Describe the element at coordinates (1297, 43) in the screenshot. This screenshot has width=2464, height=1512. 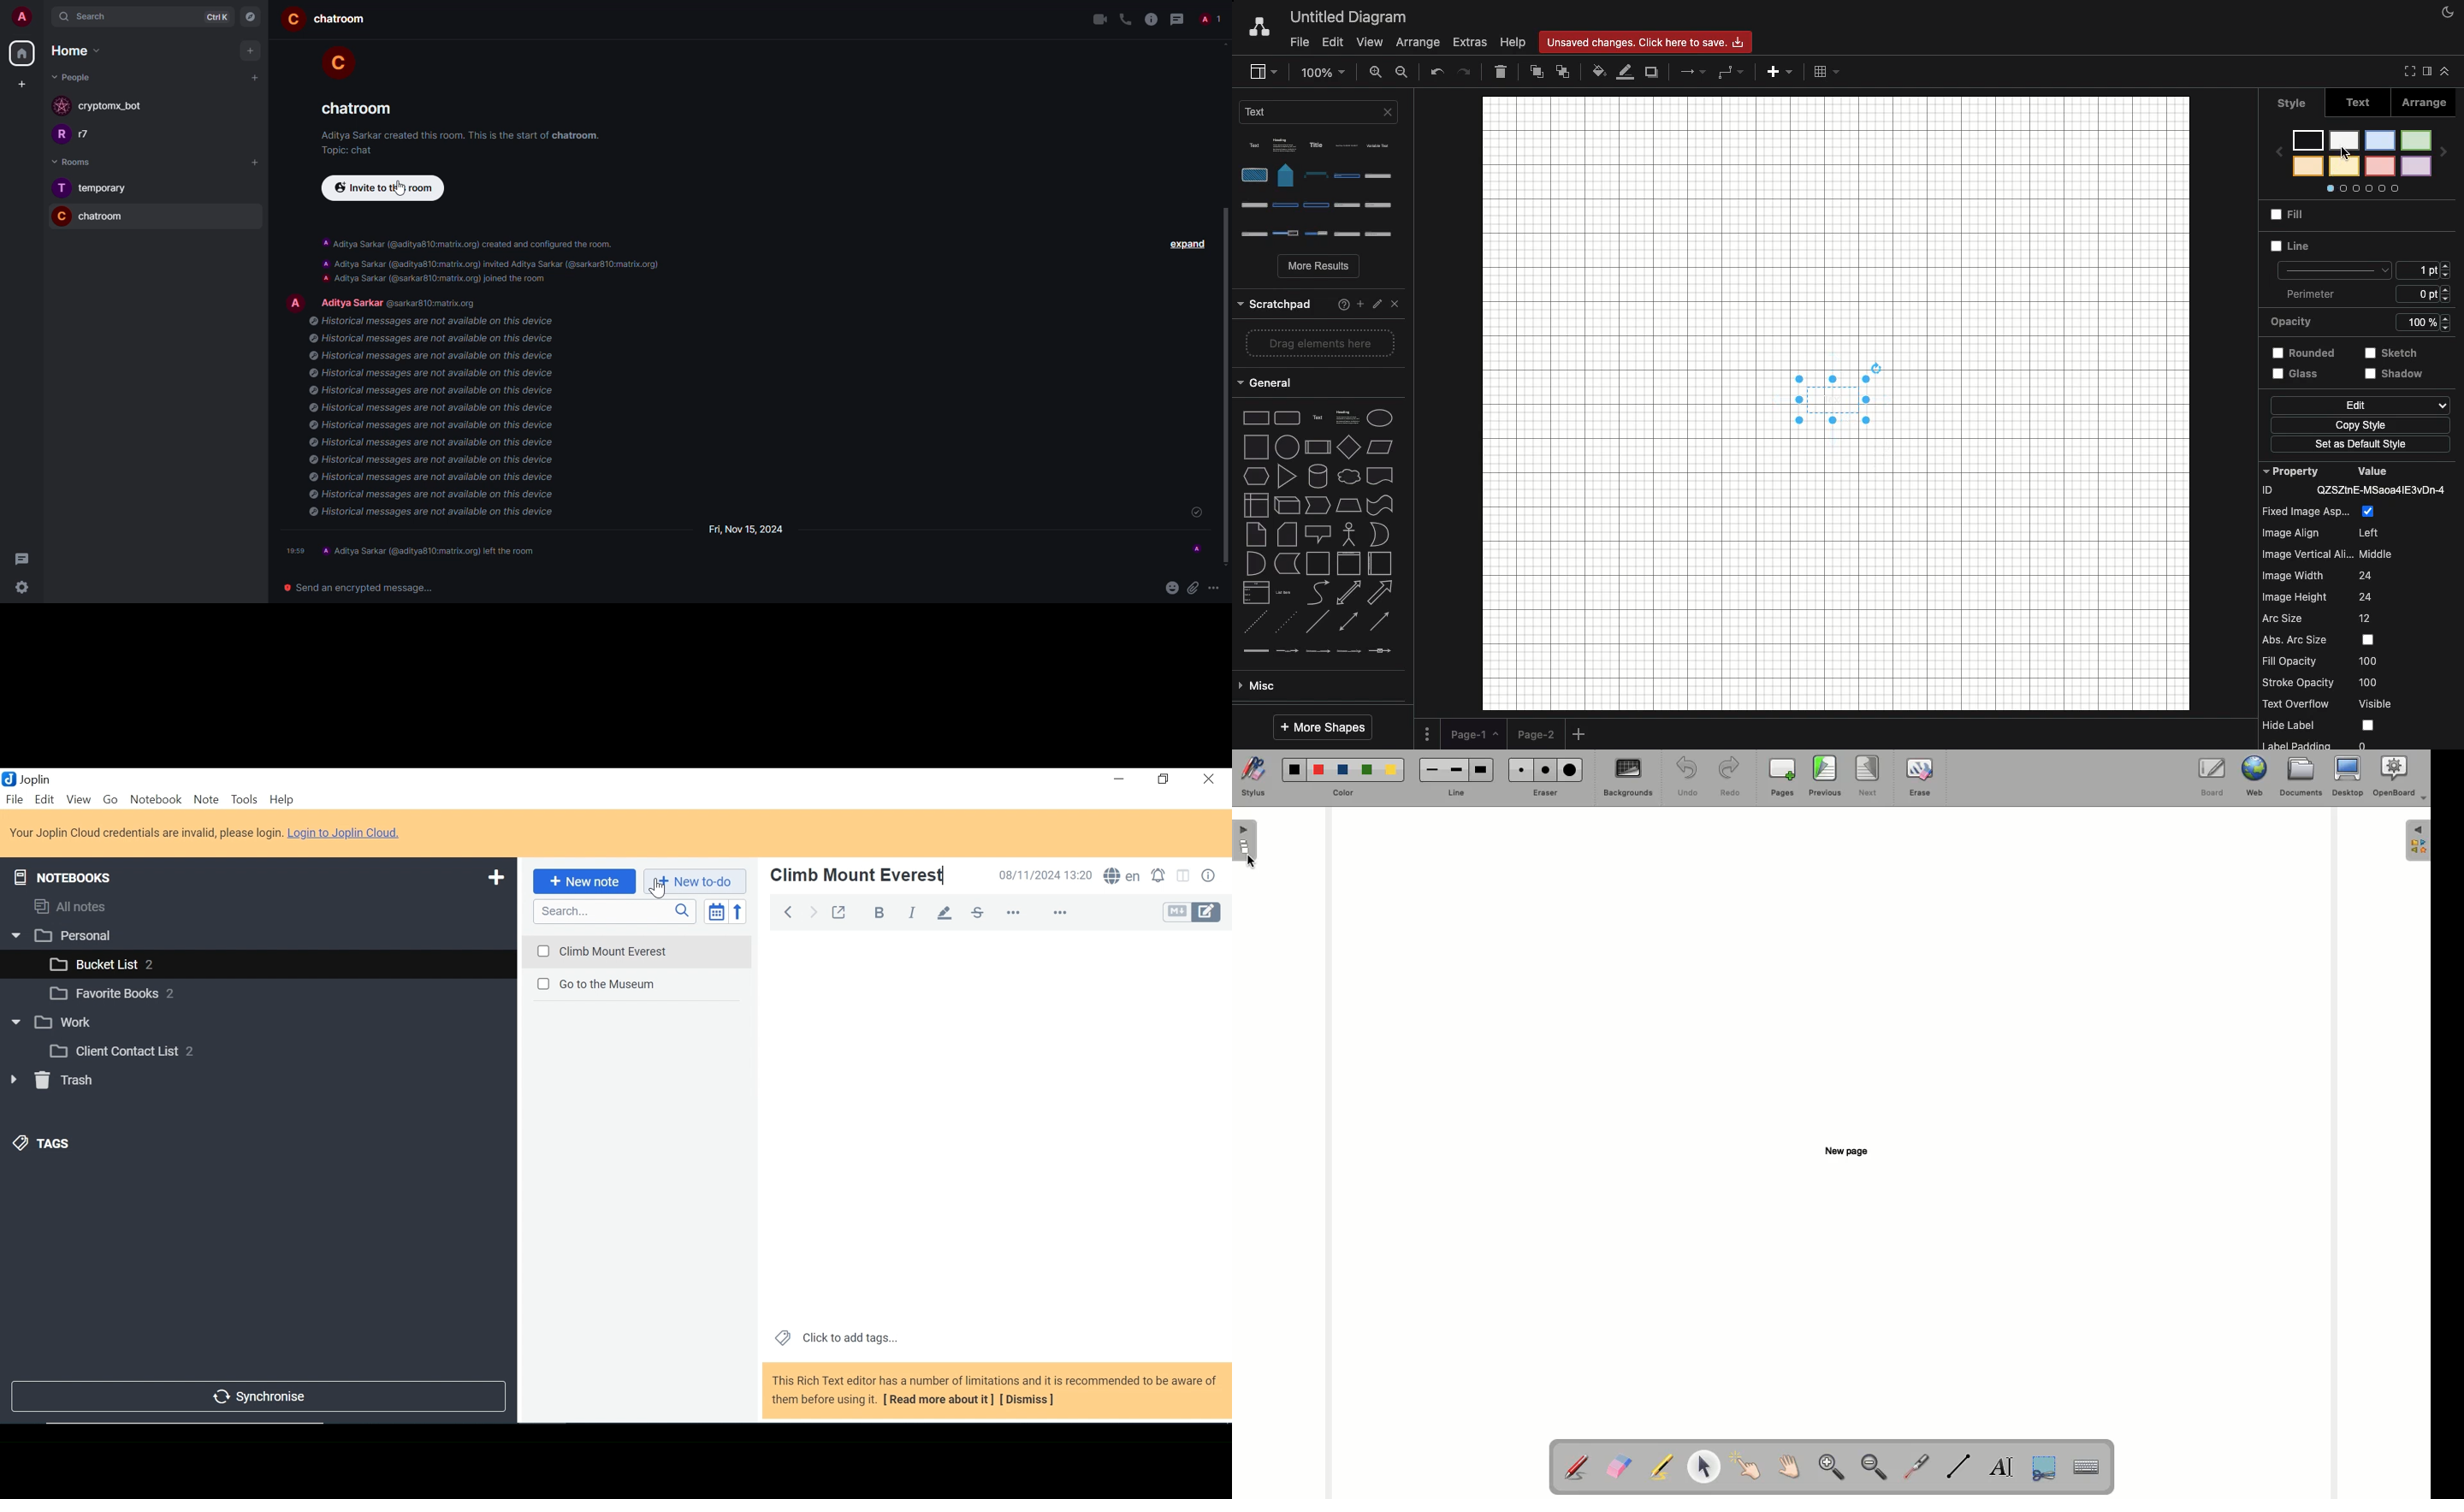
I see `File` at that location.